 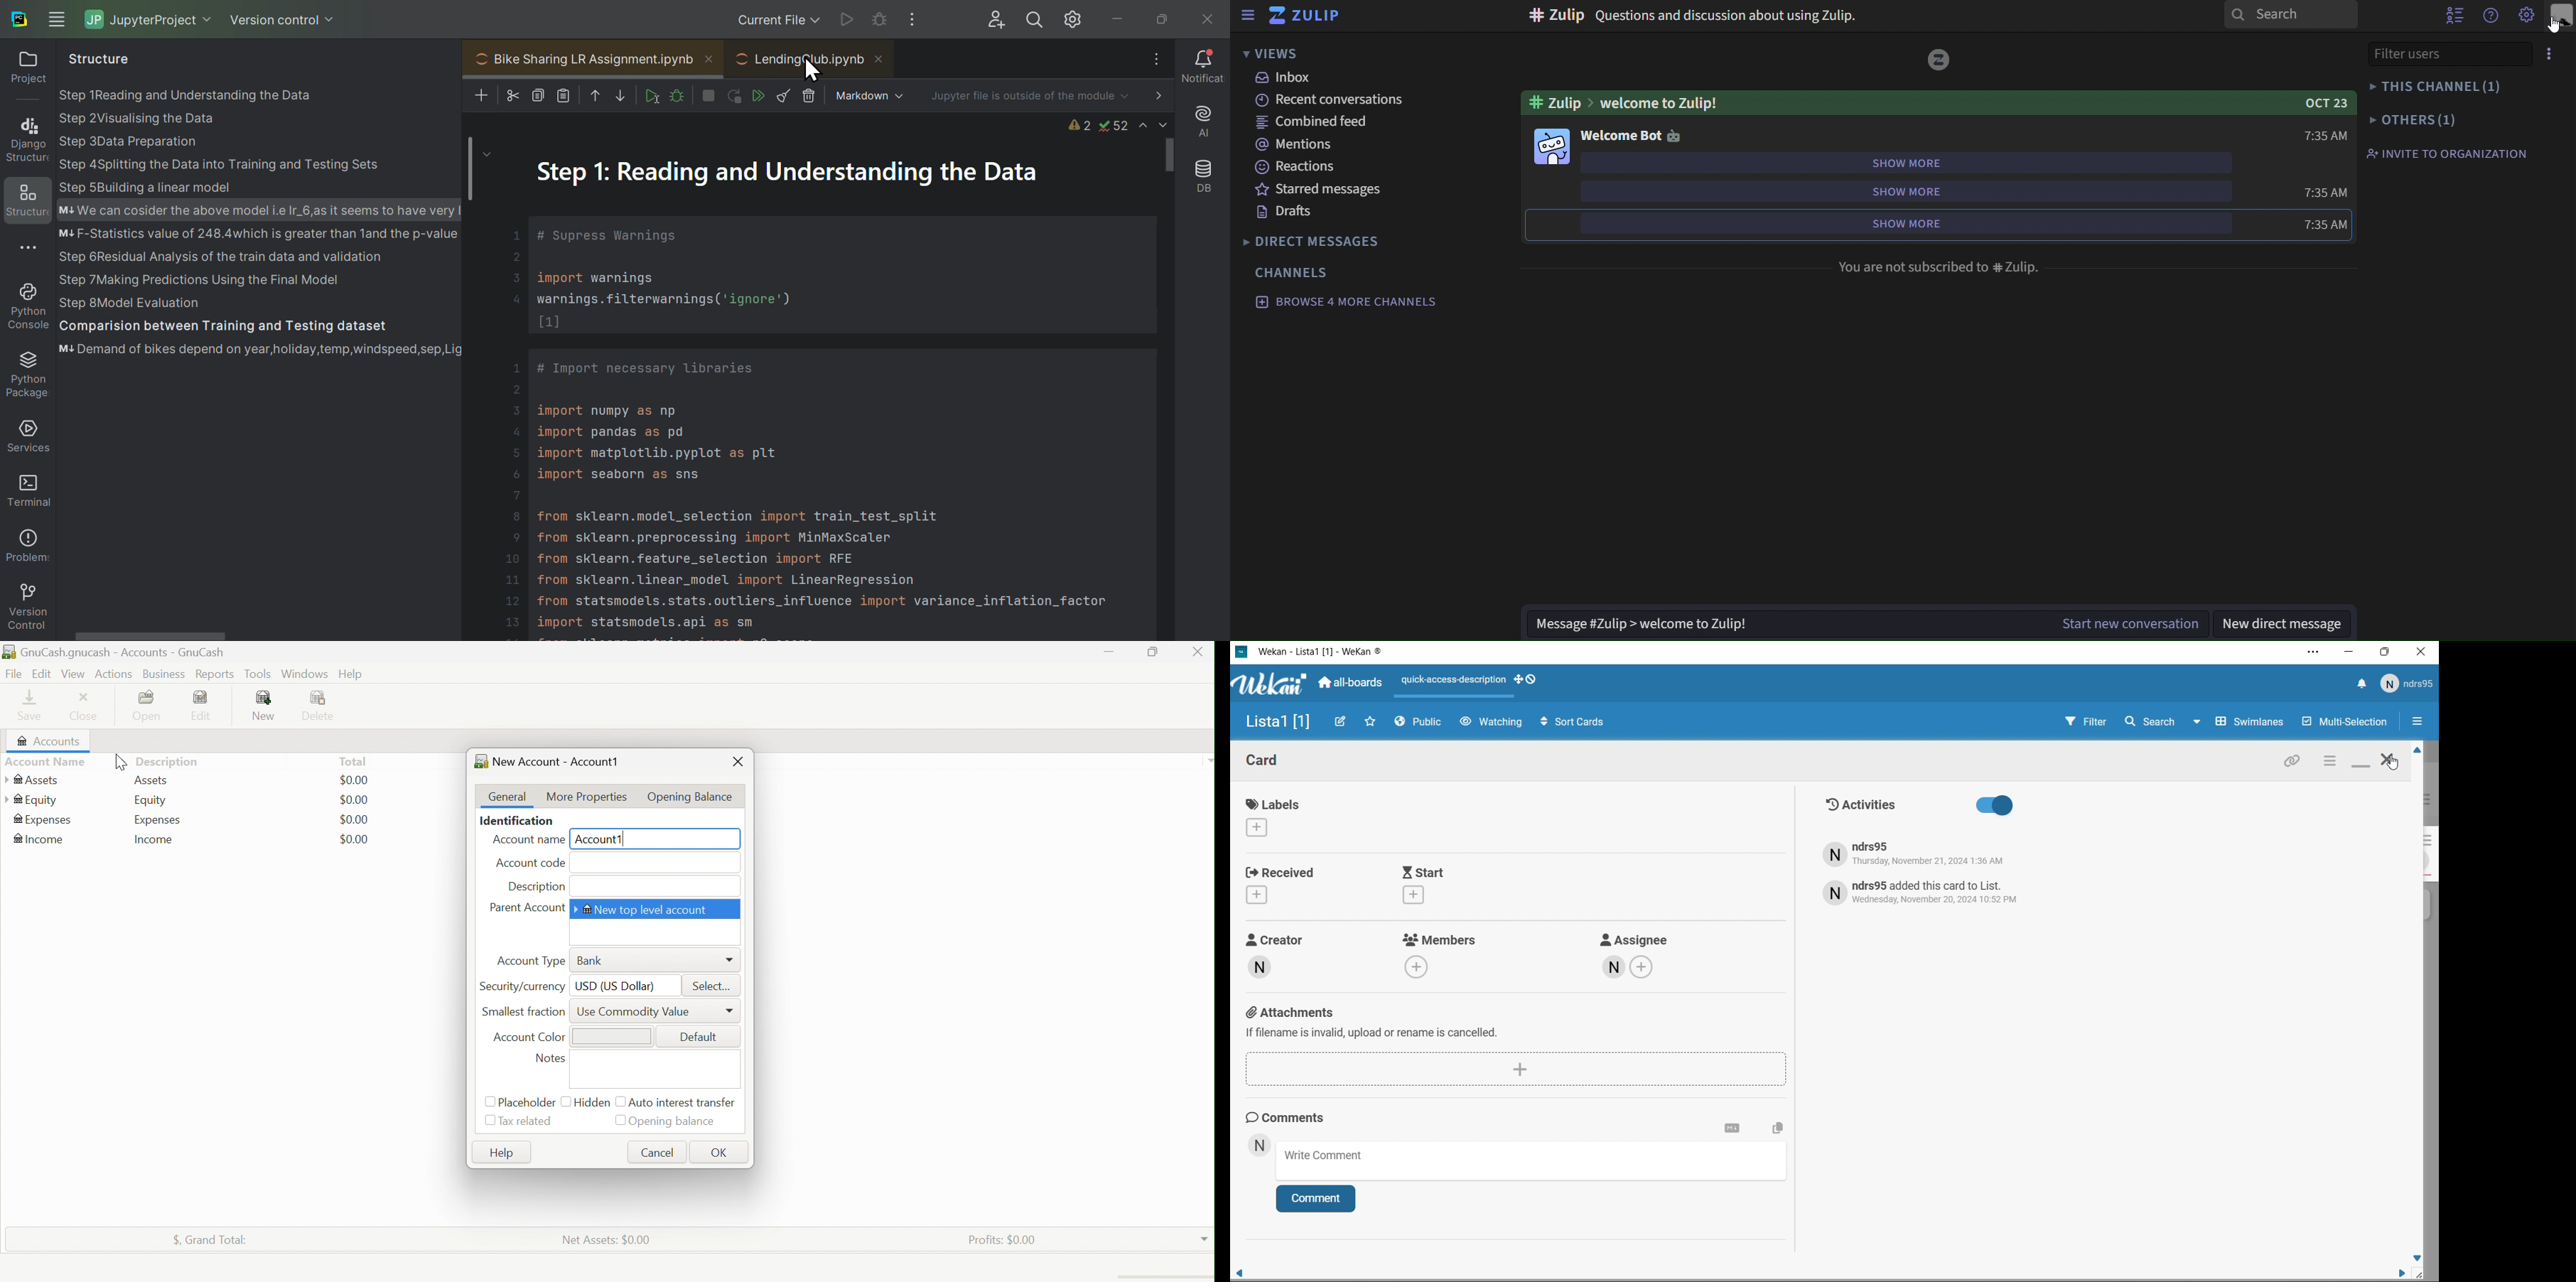 What do you see at coordinates (539, 97) in the screenshot?
I see `Copy` at bounding box center [539, 97].